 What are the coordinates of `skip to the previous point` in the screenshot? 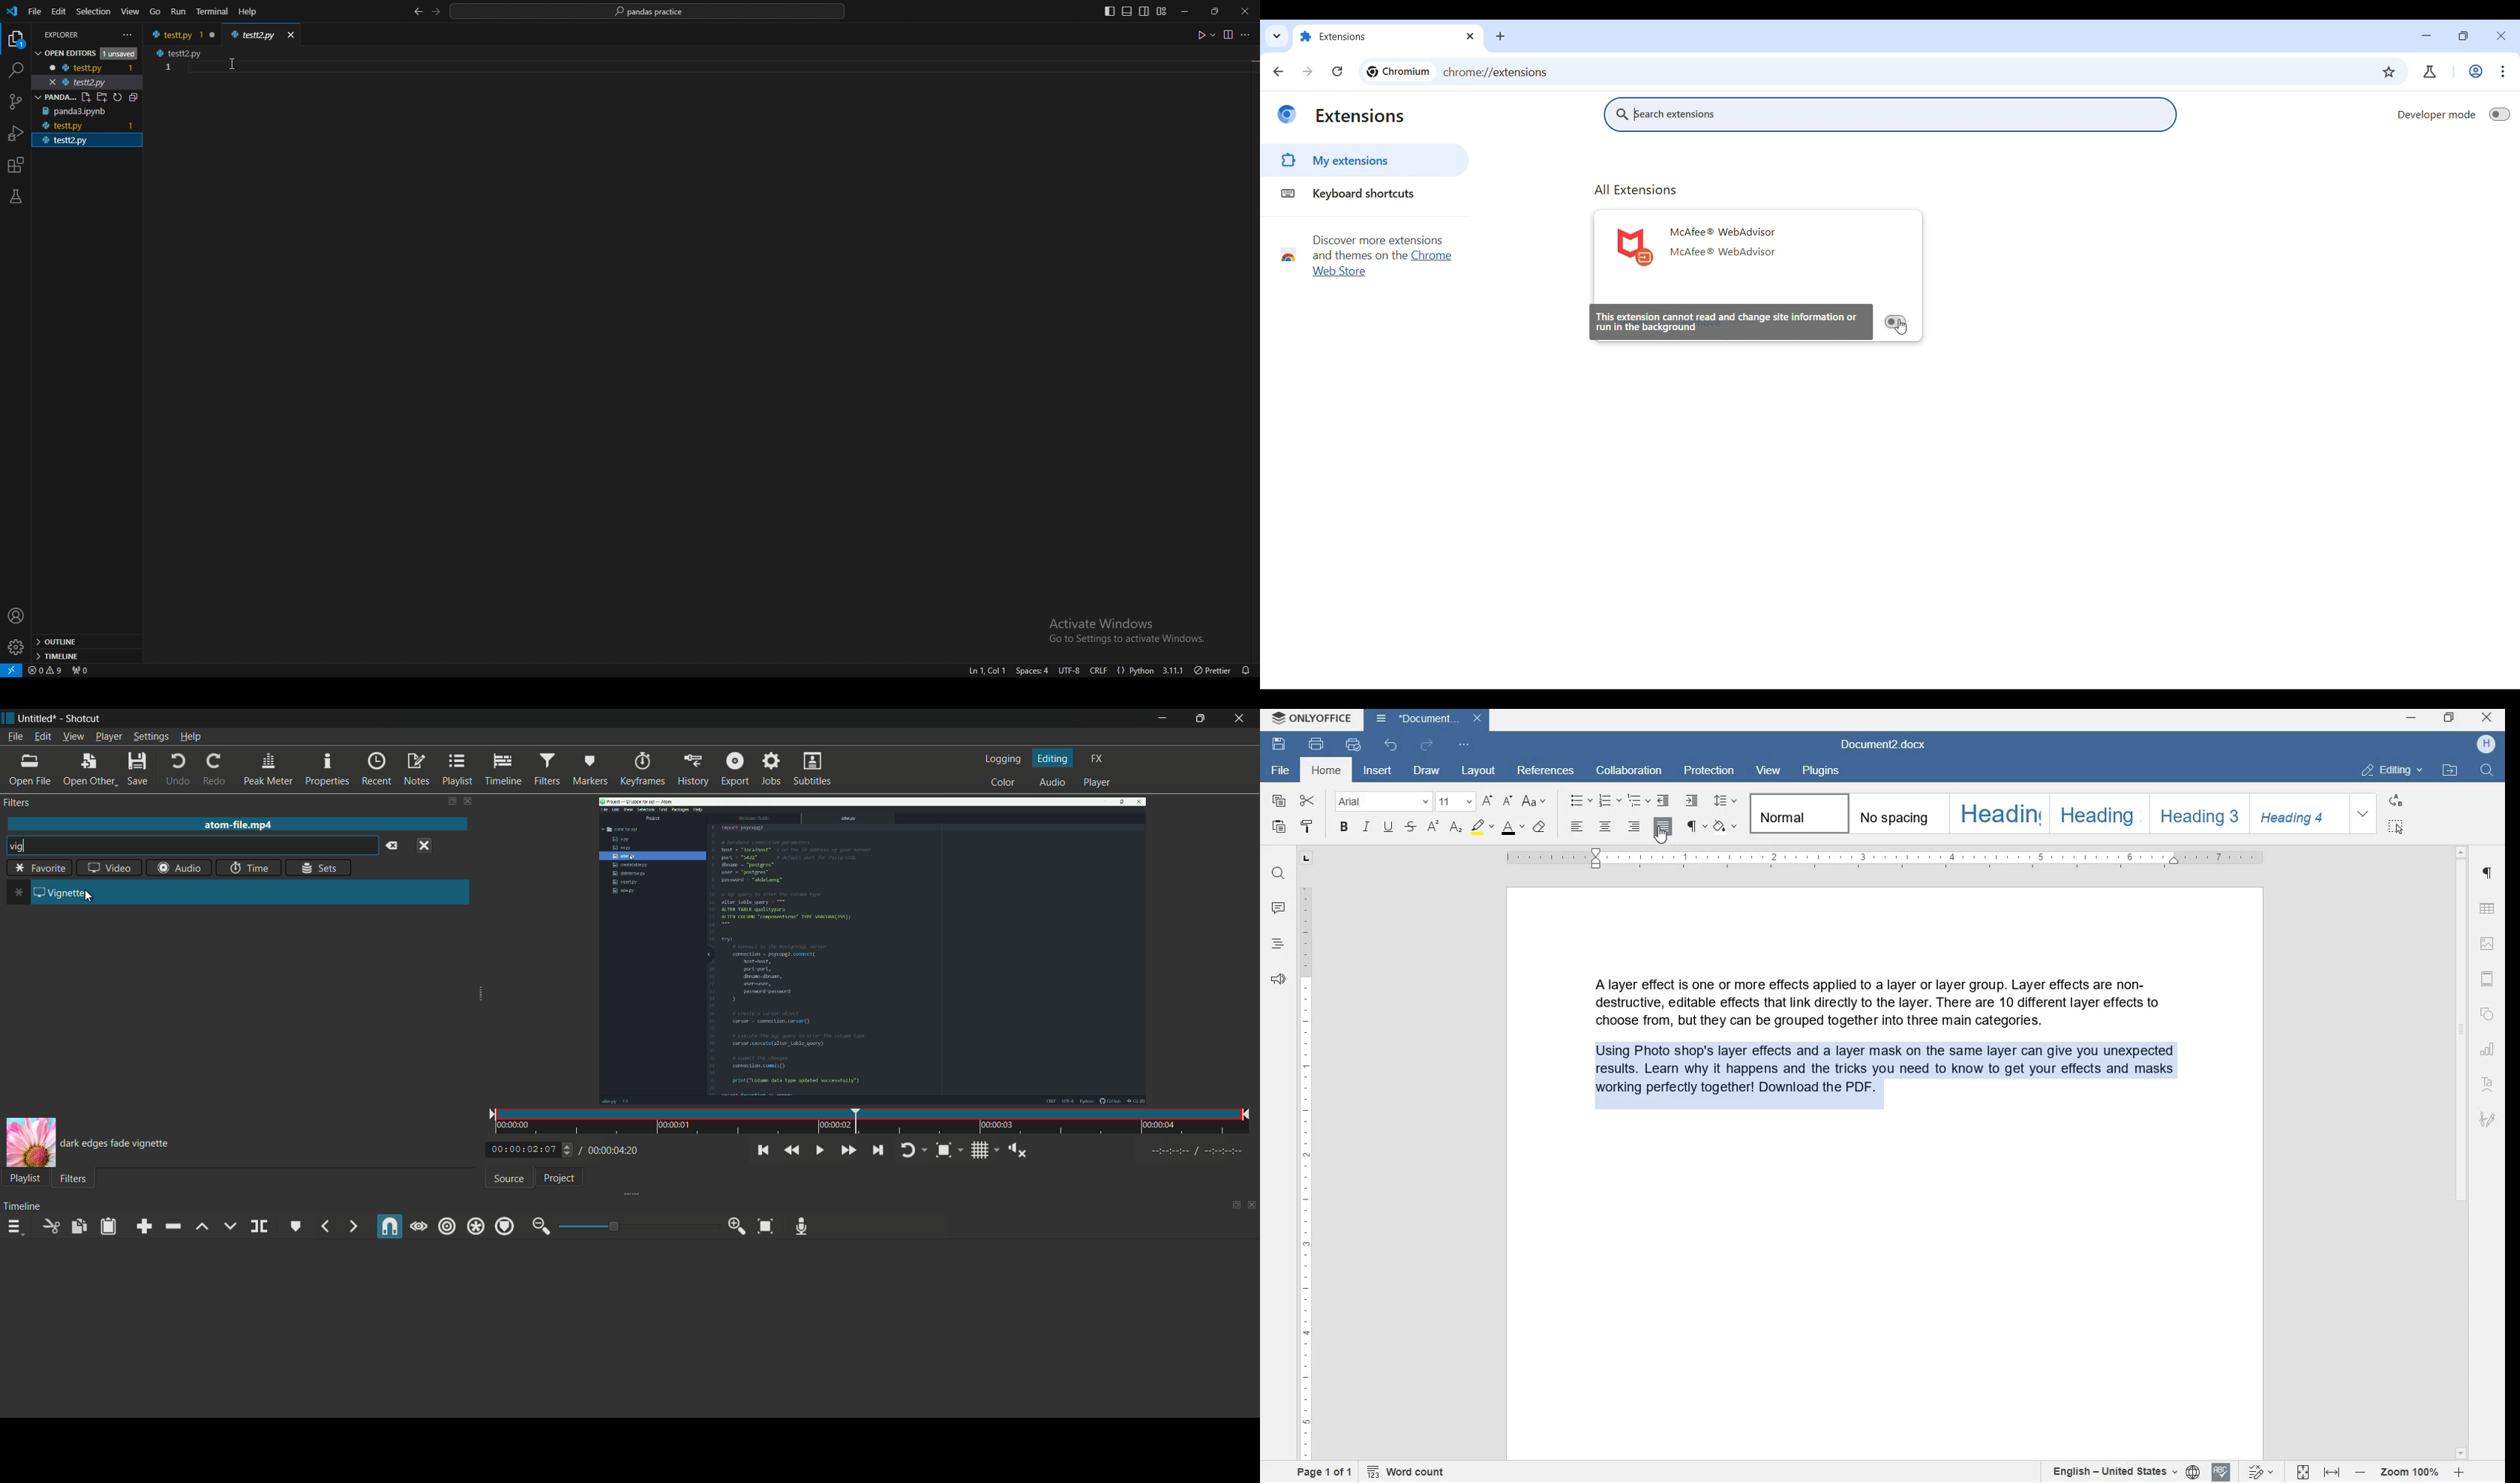 It's located at (761, 1151).